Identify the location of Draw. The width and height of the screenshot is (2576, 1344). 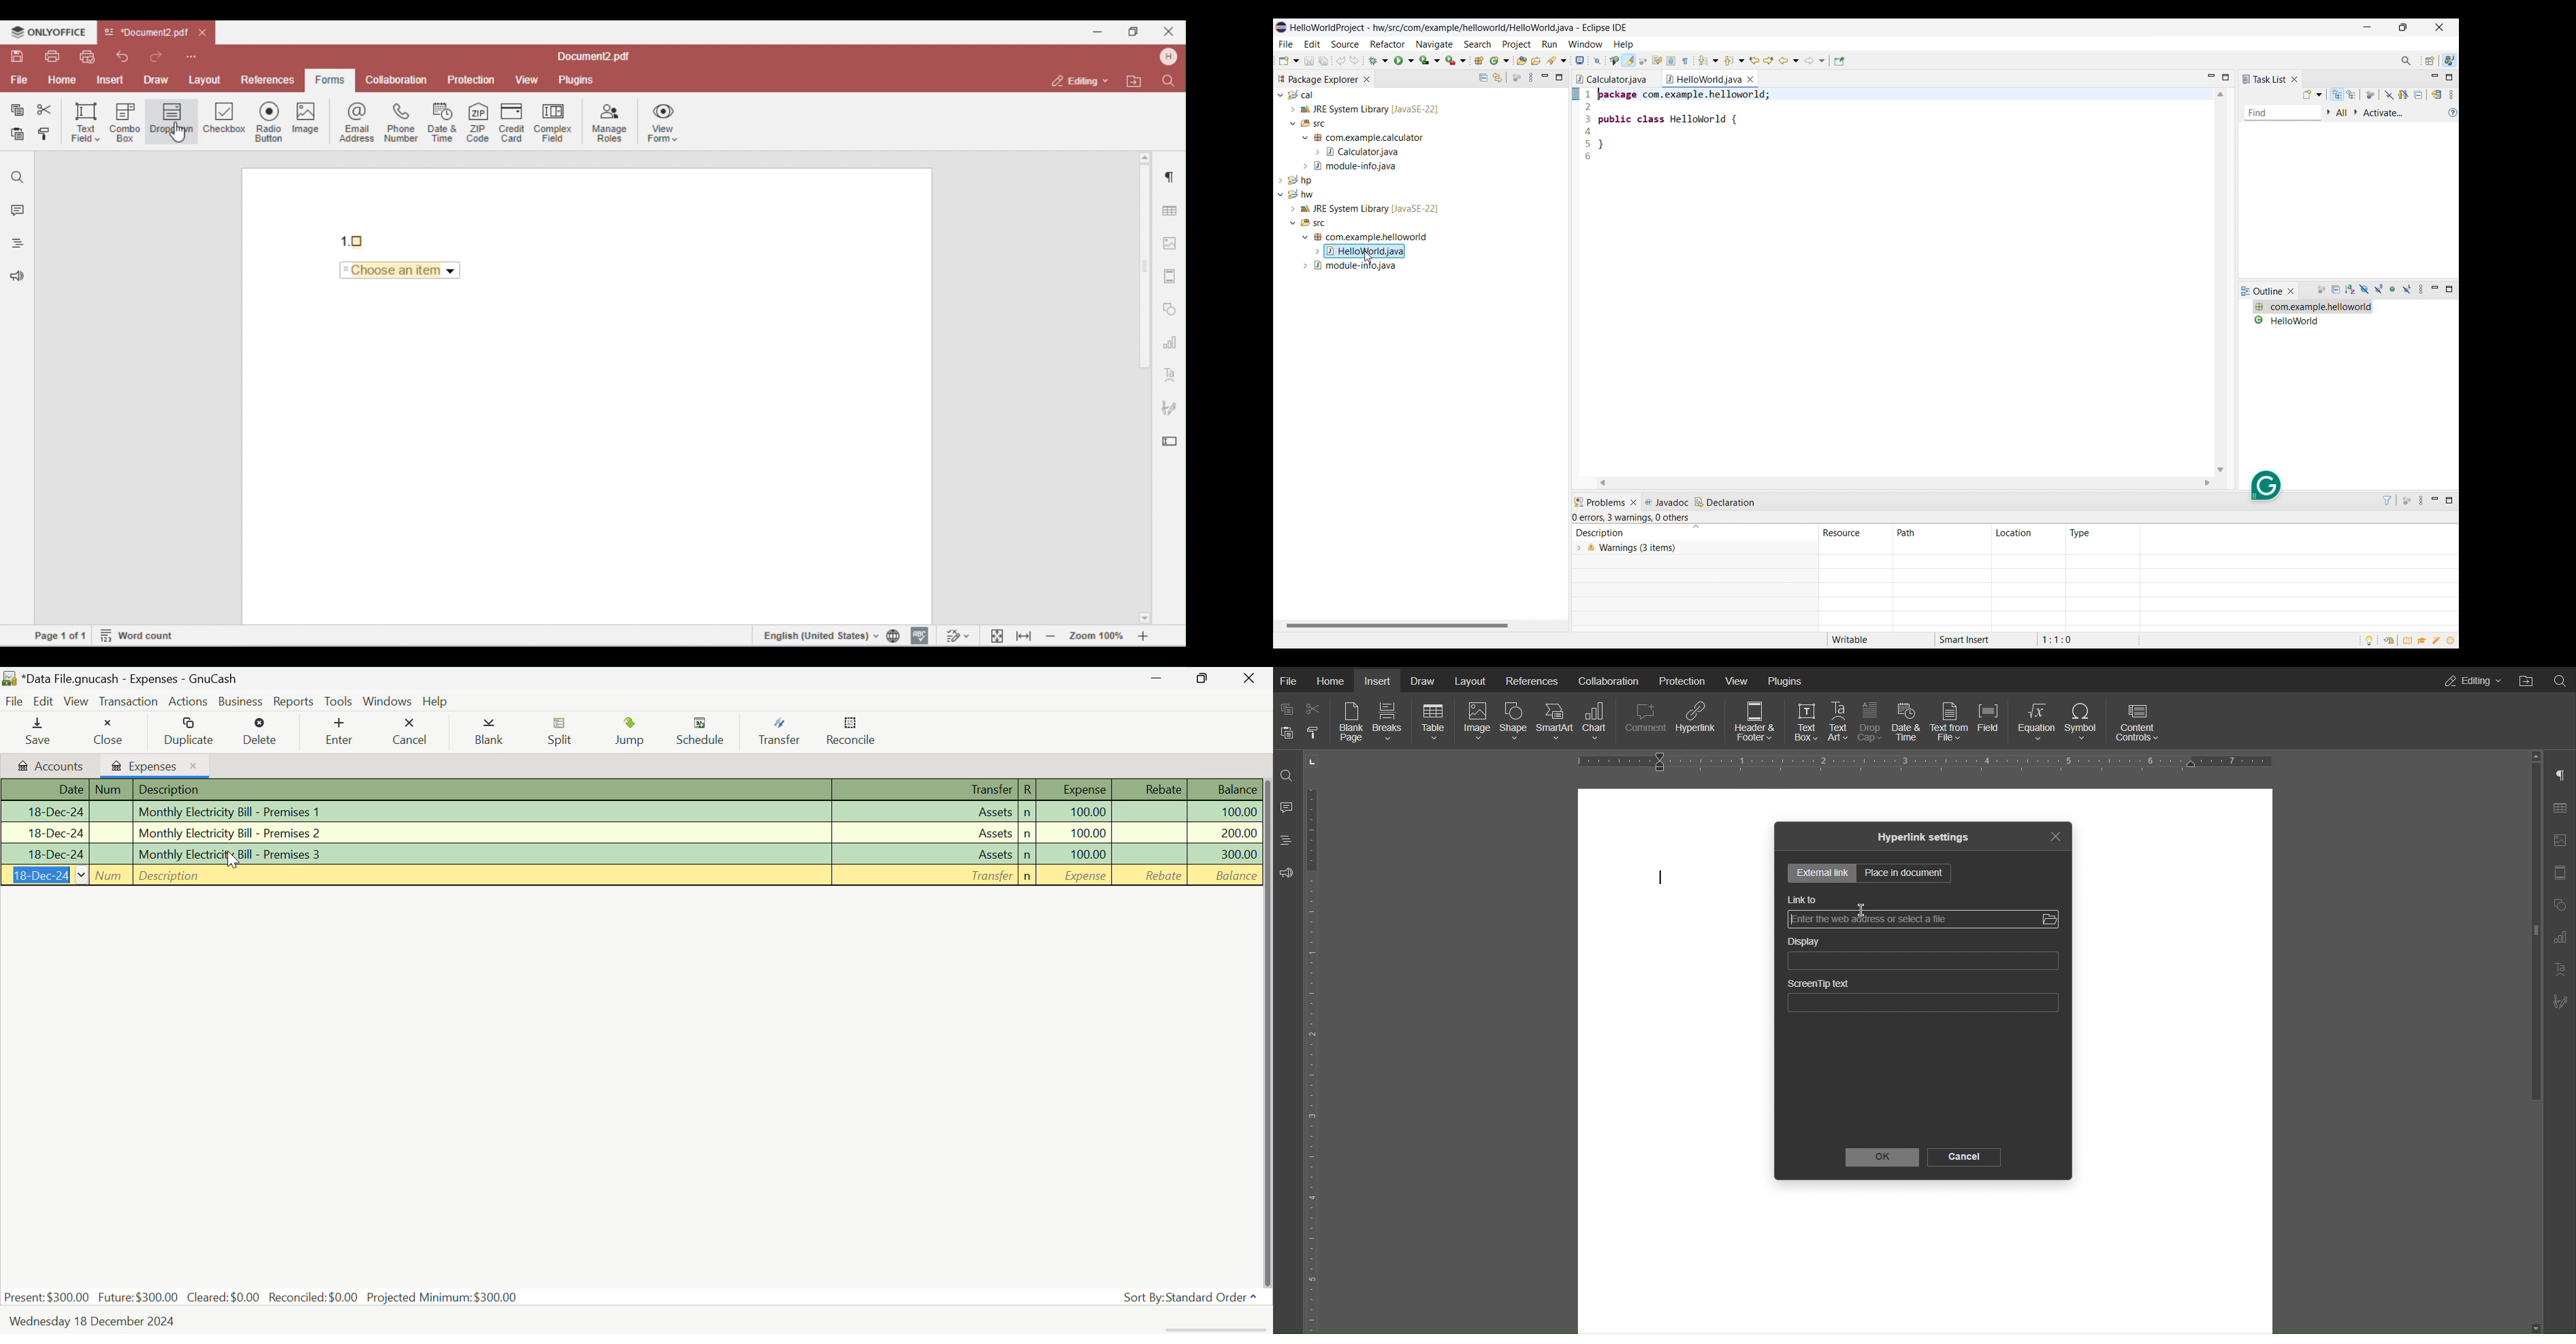
(1426, 681).